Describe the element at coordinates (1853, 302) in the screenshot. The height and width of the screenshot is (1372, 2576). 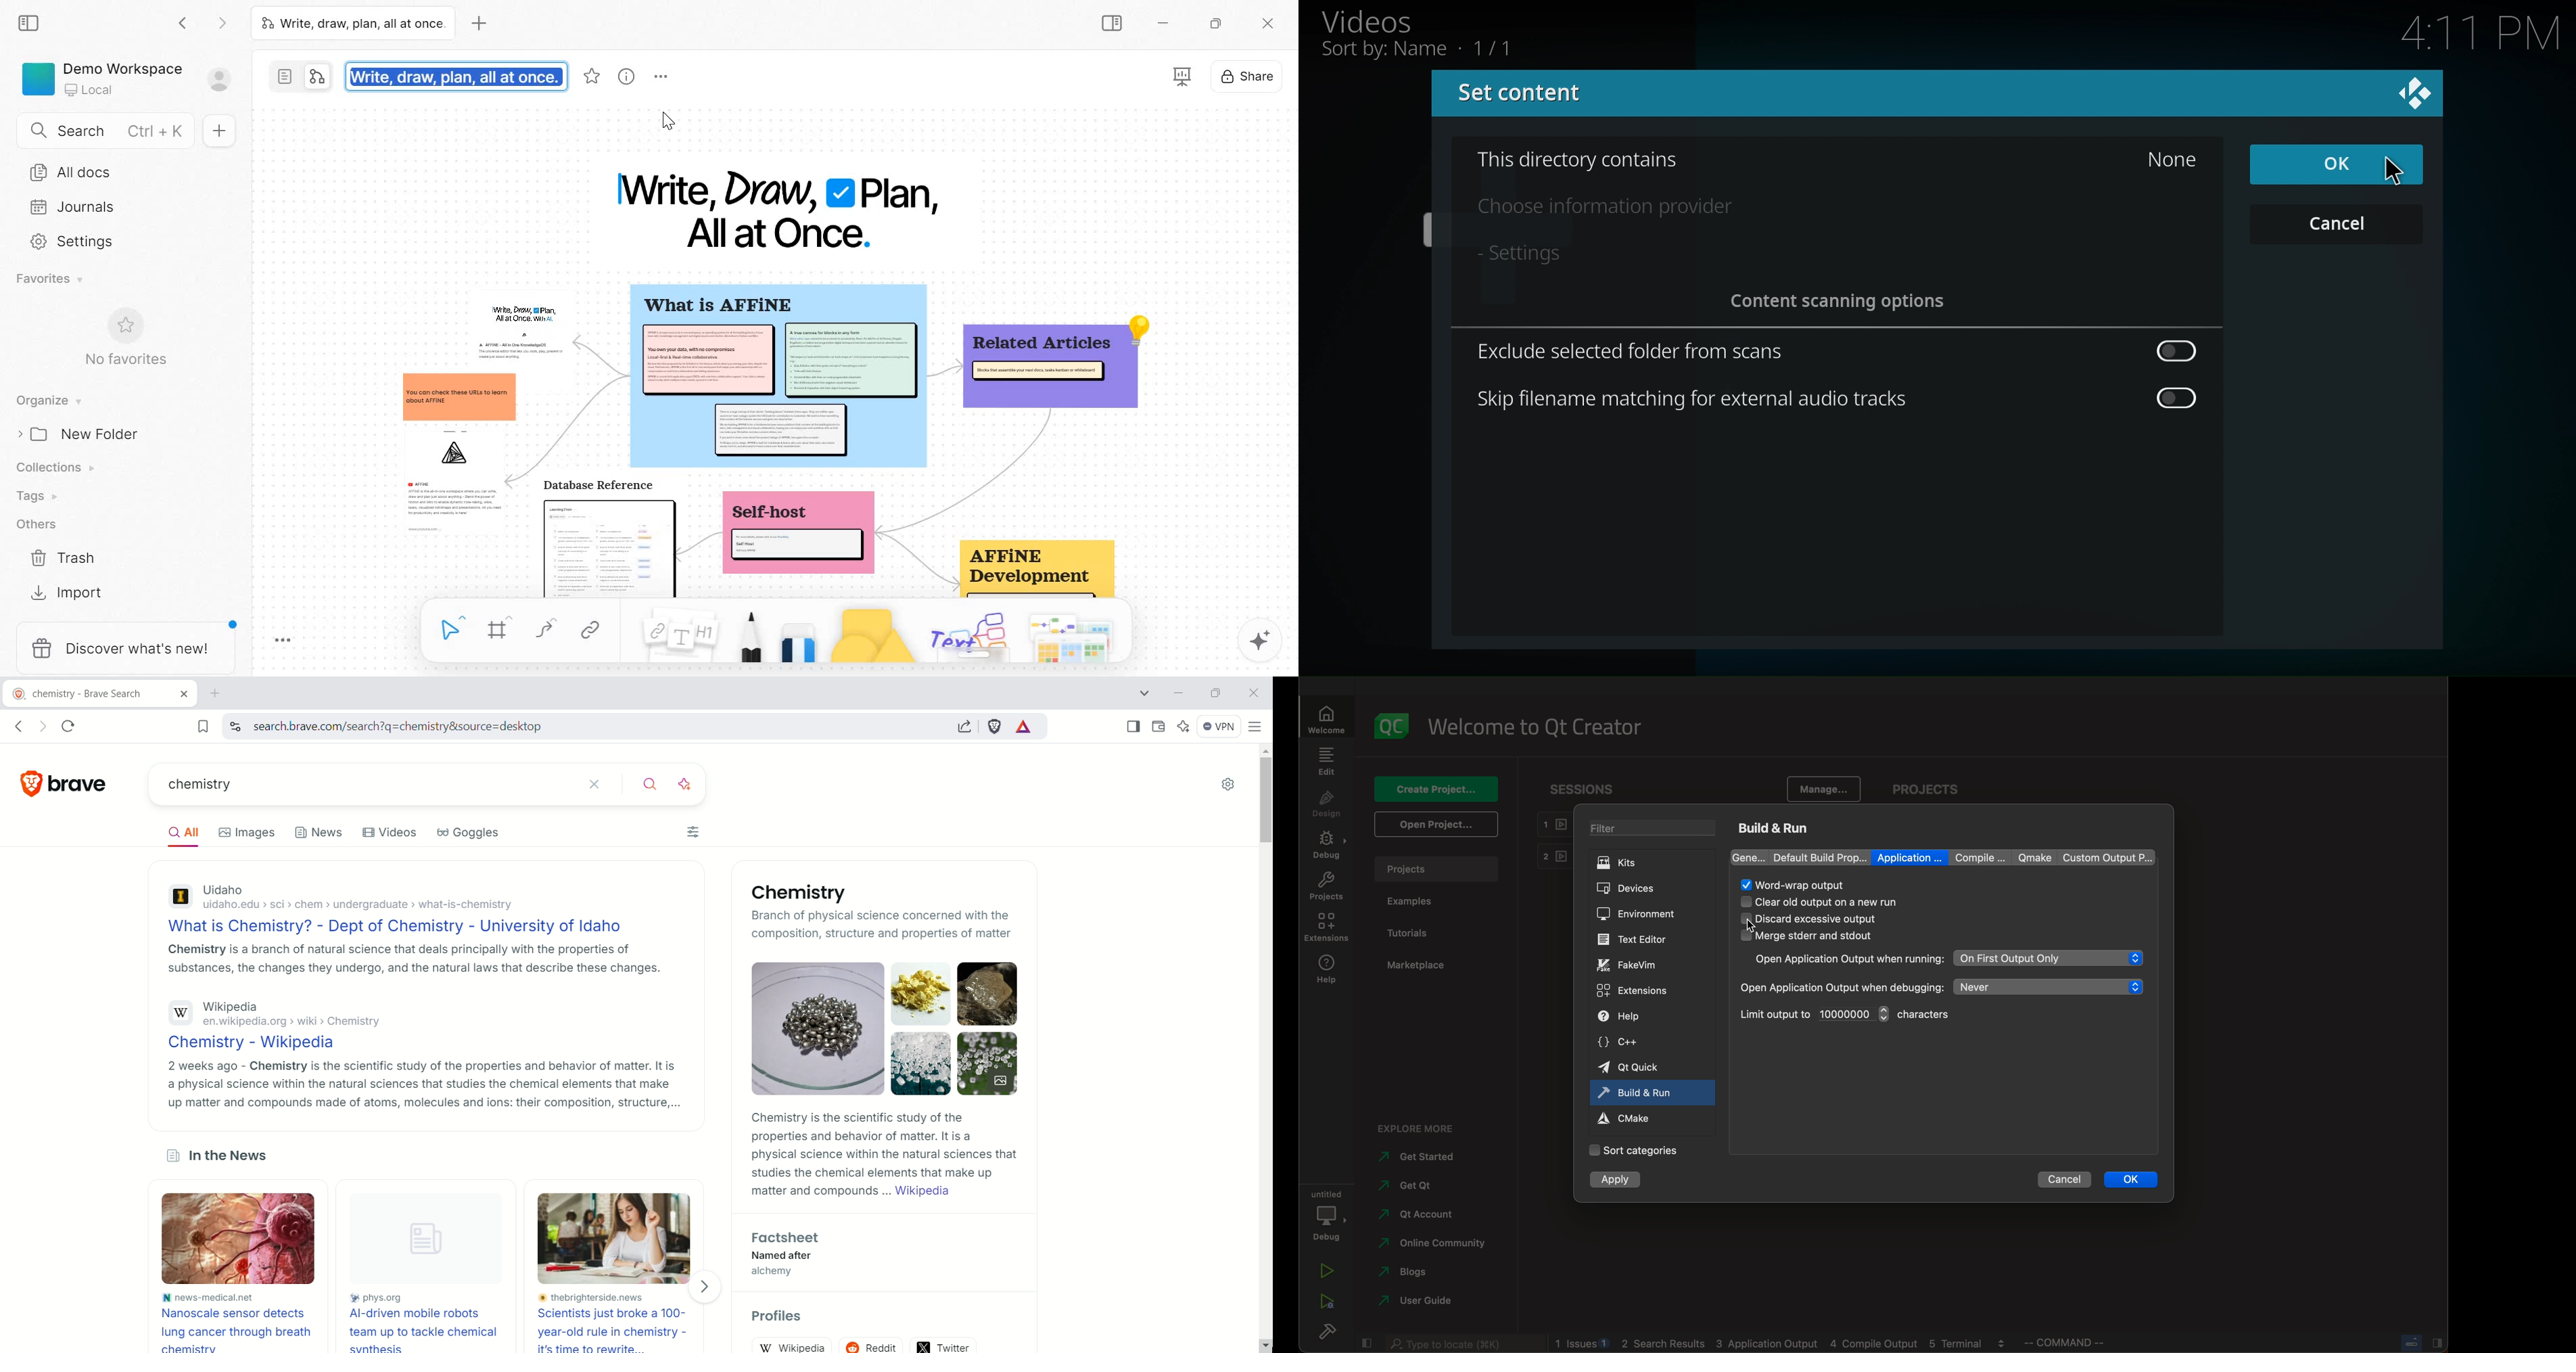
I see `Content scanning options` at that location.